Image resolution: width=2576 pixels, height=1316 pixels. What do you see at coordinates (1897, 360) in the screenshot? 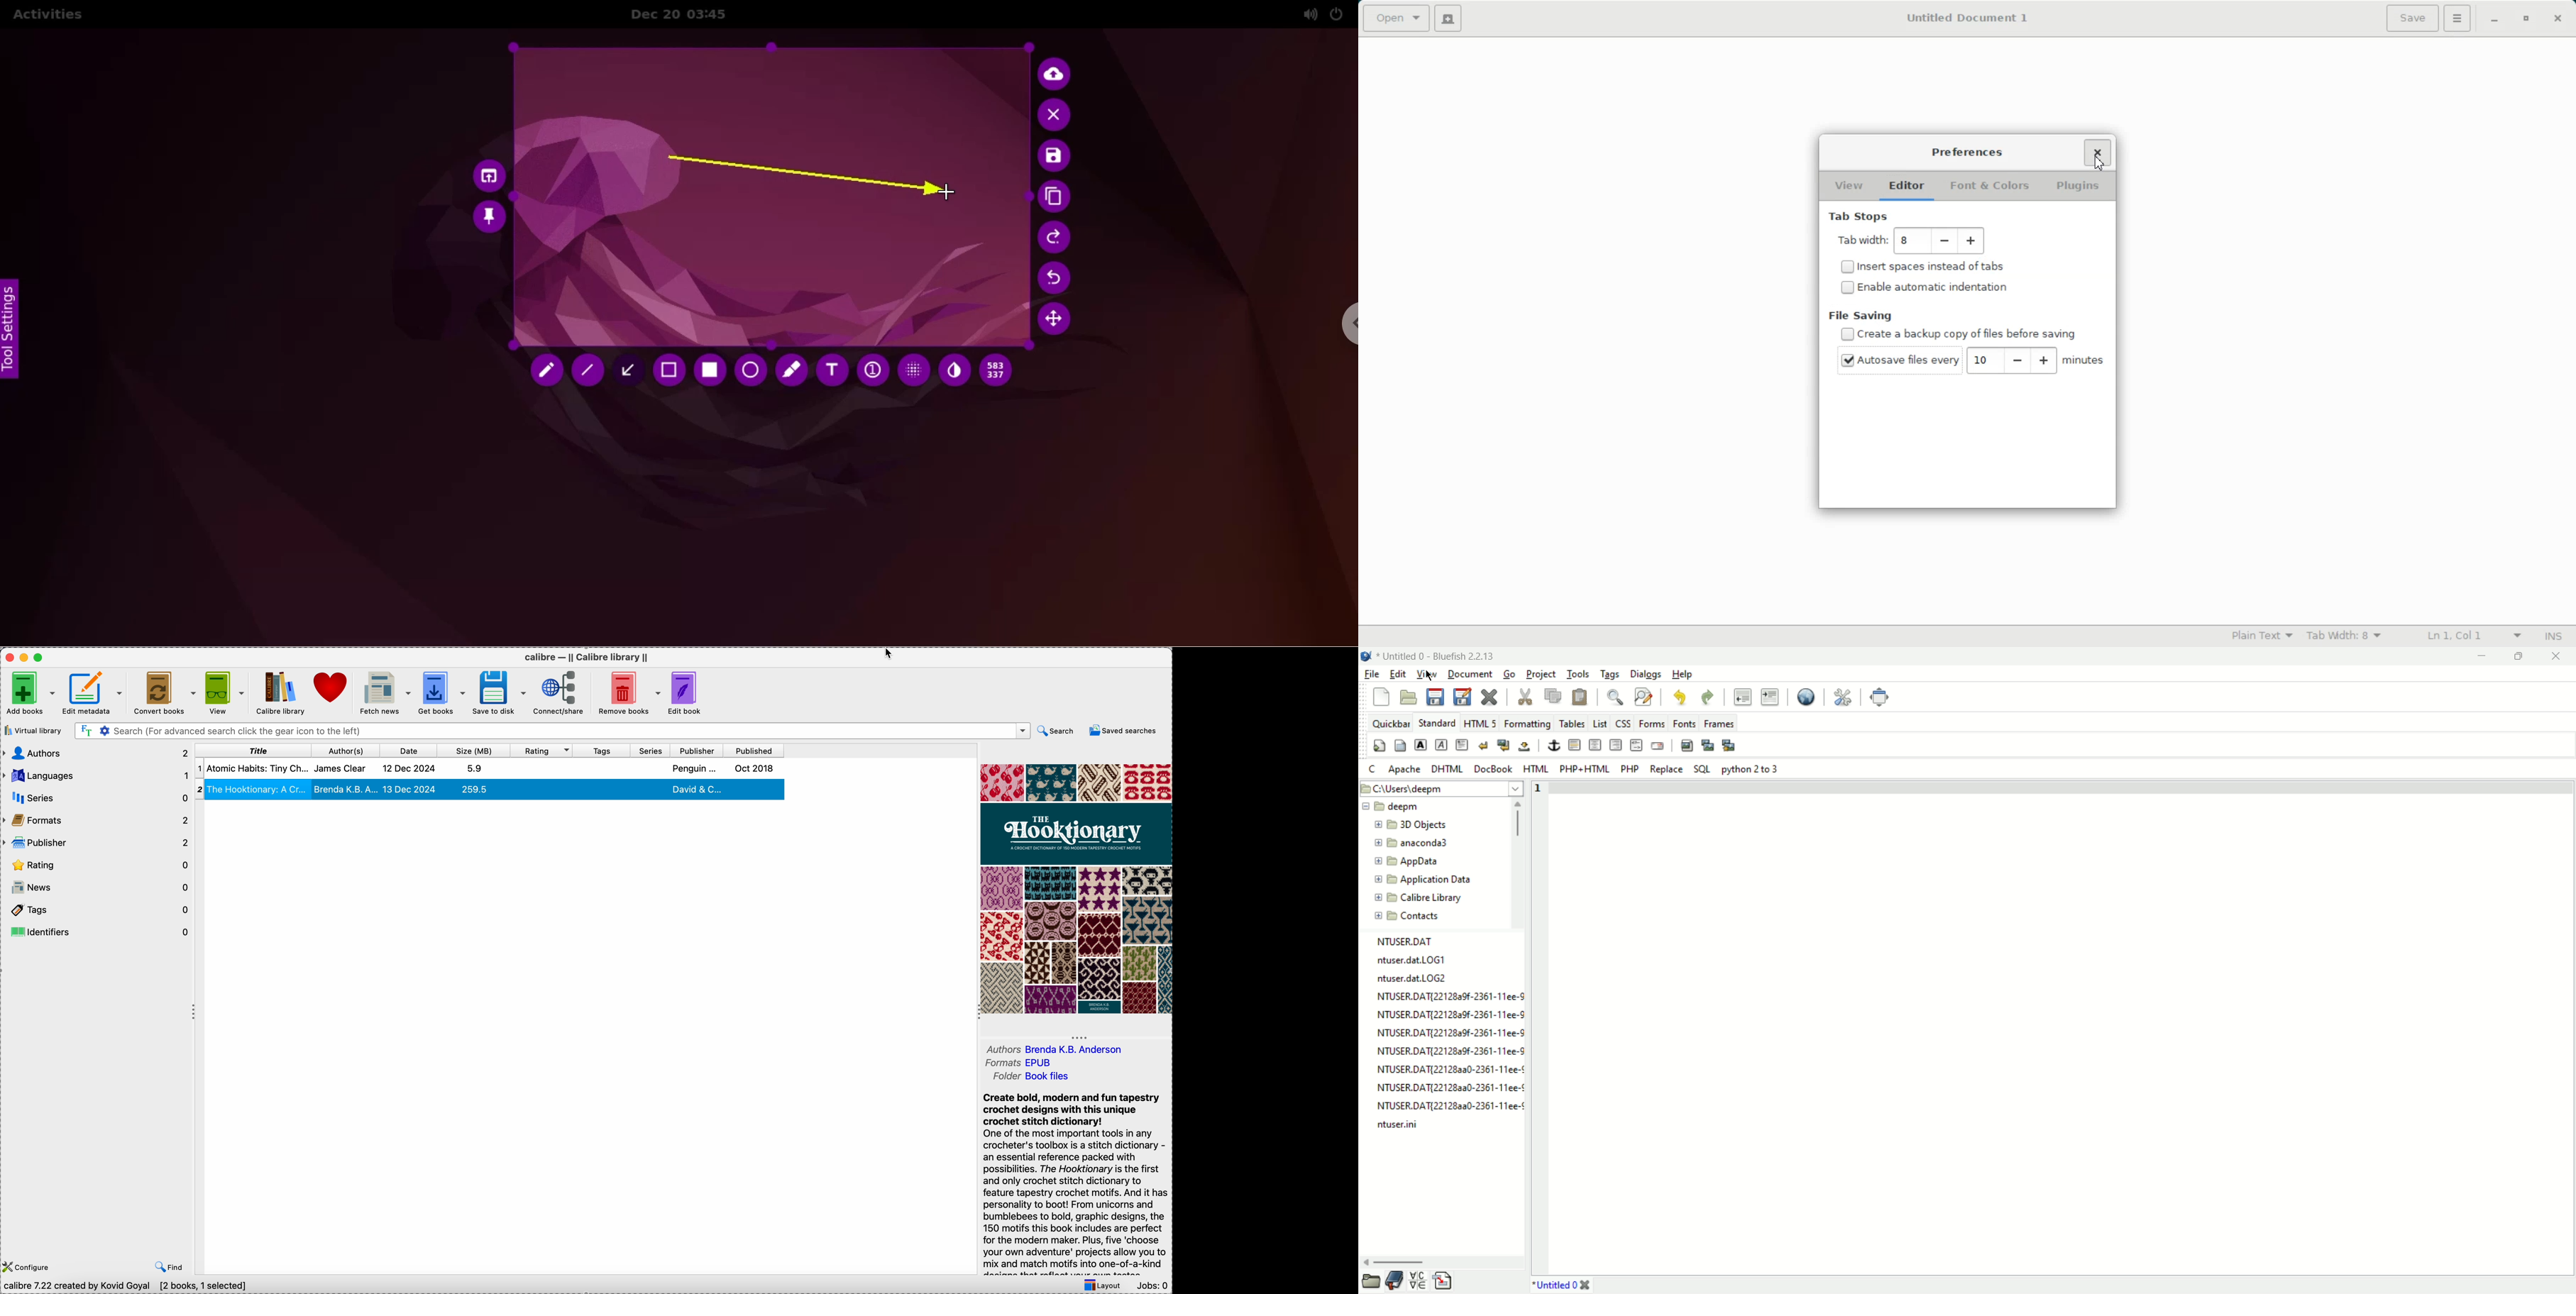
I see `(un)check autosave file every 10 minutes set` at bounding box center [1897, 360].